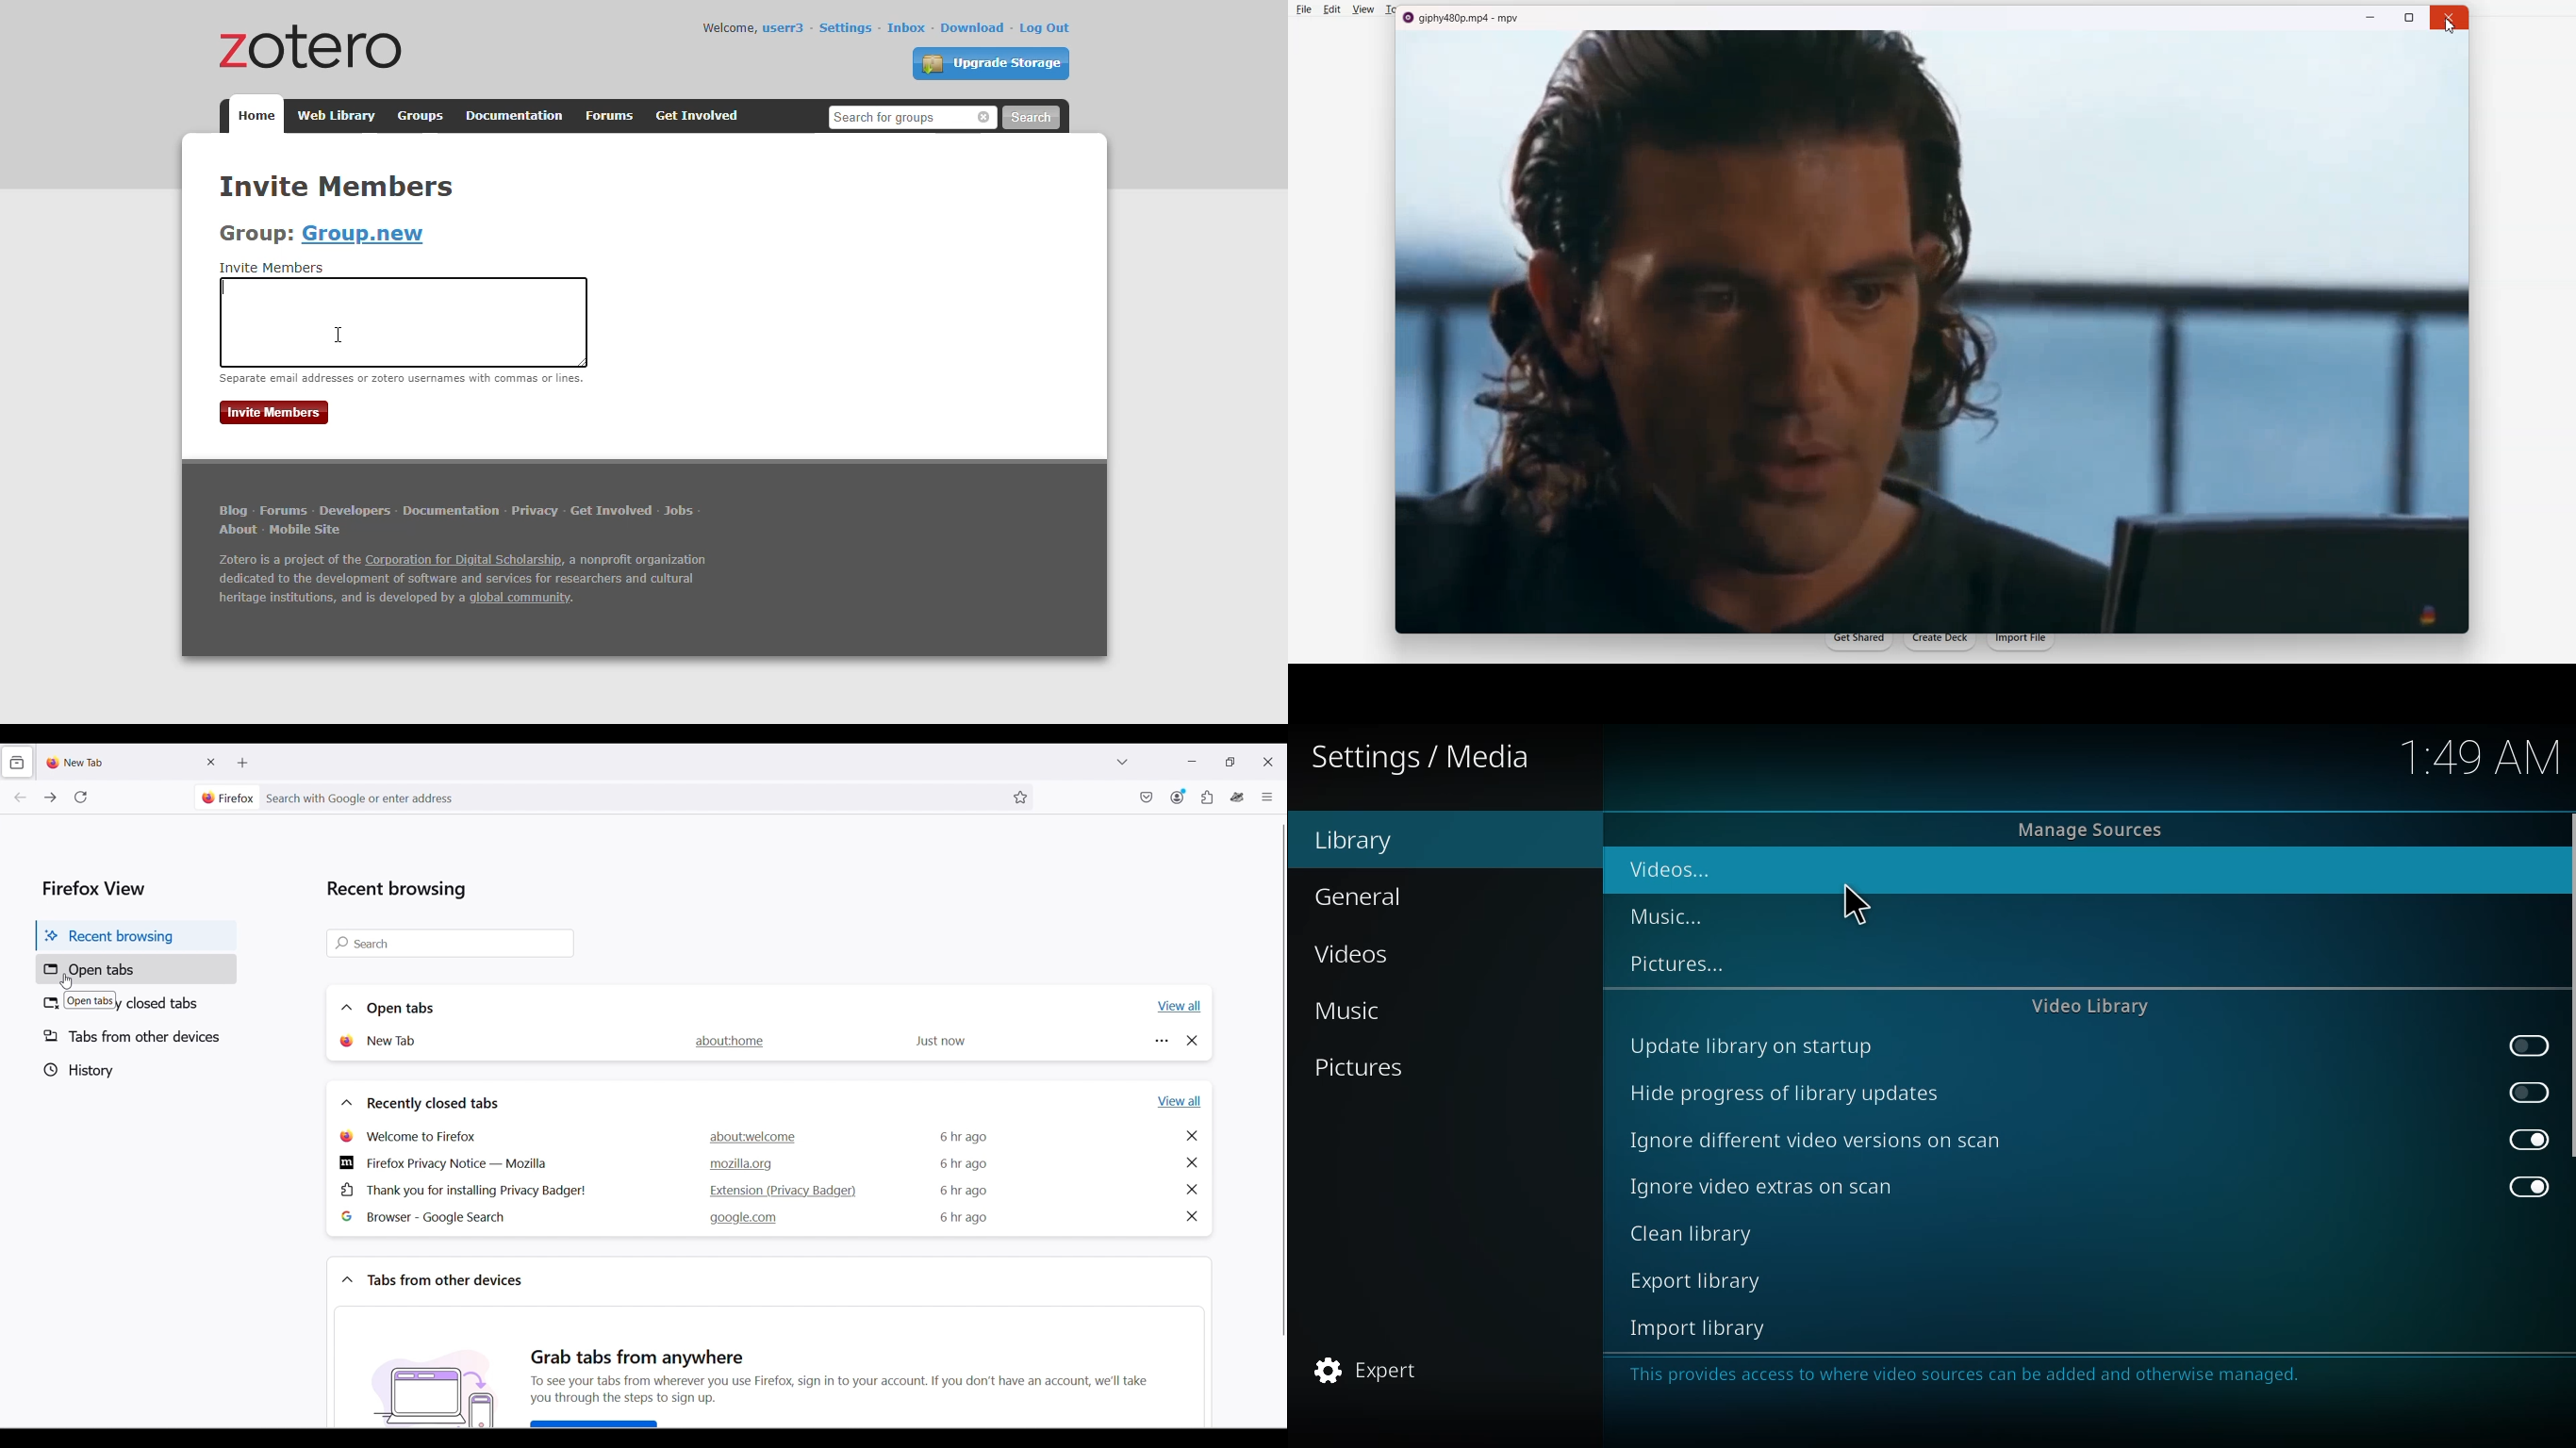 This screenshot has width=2576, height=1456. Describe the element at coordinates (1428, 757) in the screenshot. I see `media` at that location.